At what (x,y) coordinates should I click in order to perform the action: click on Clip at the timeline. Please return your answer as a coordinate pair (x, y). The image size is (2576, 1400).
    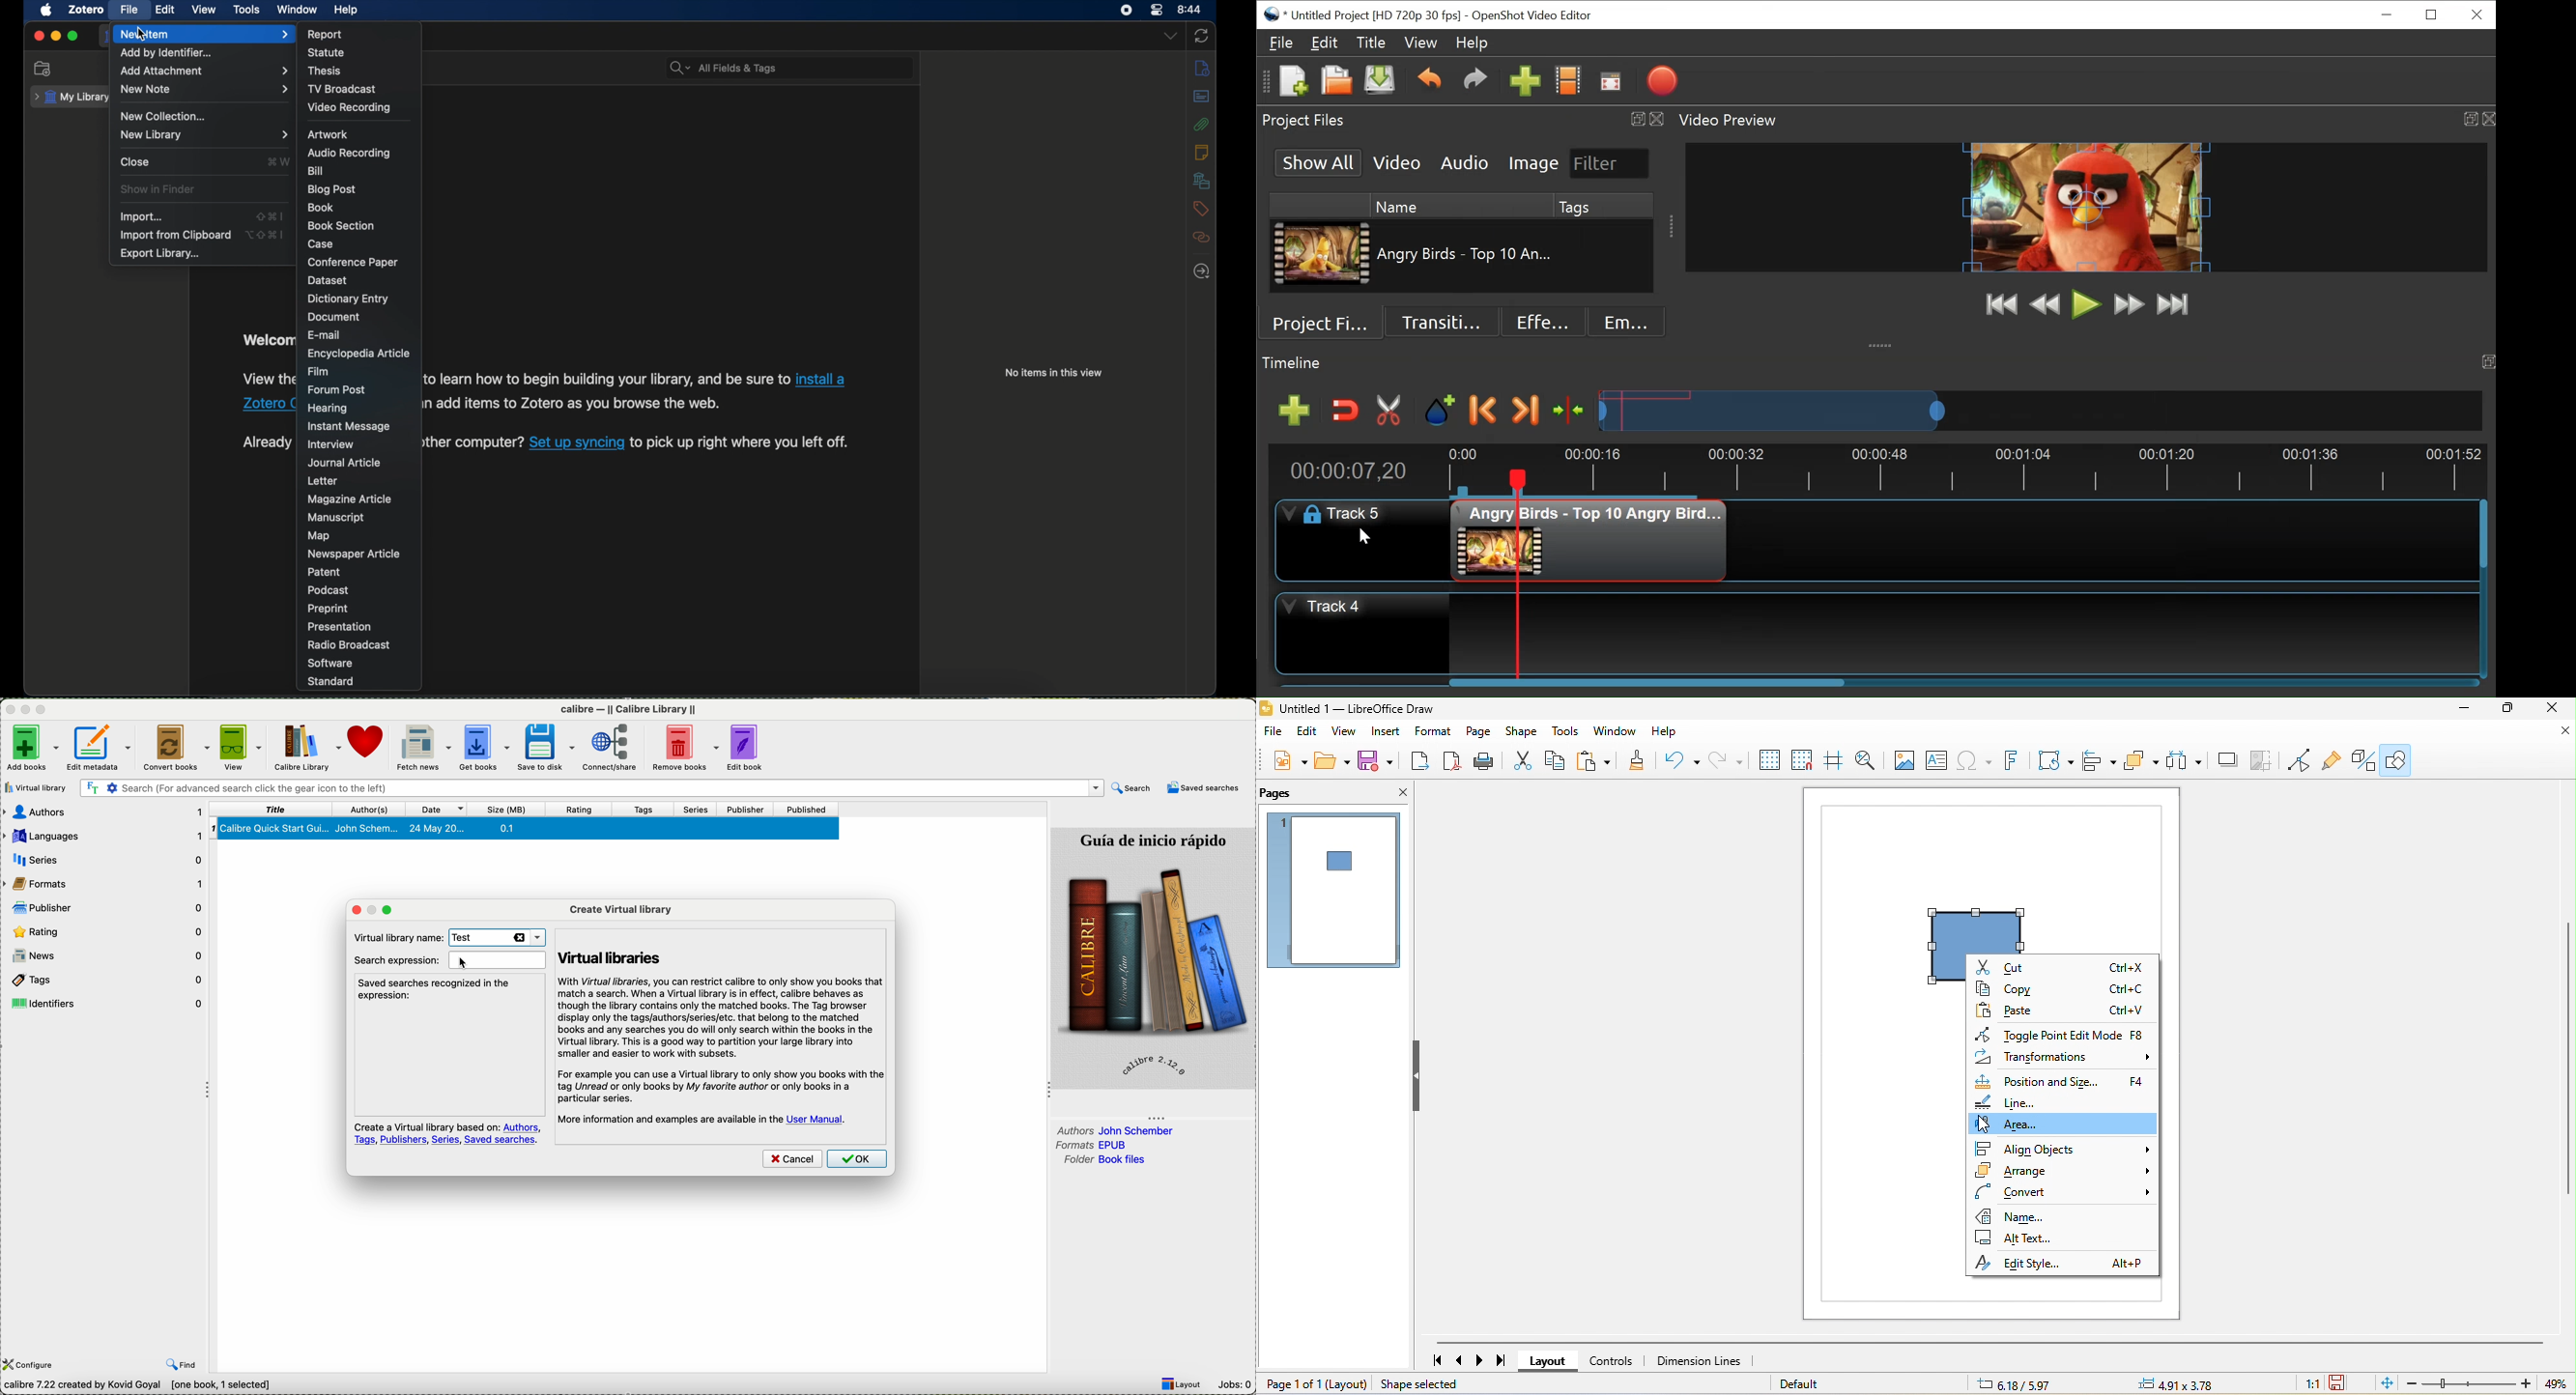
    Looking at the image, I should click on (1590, 541).